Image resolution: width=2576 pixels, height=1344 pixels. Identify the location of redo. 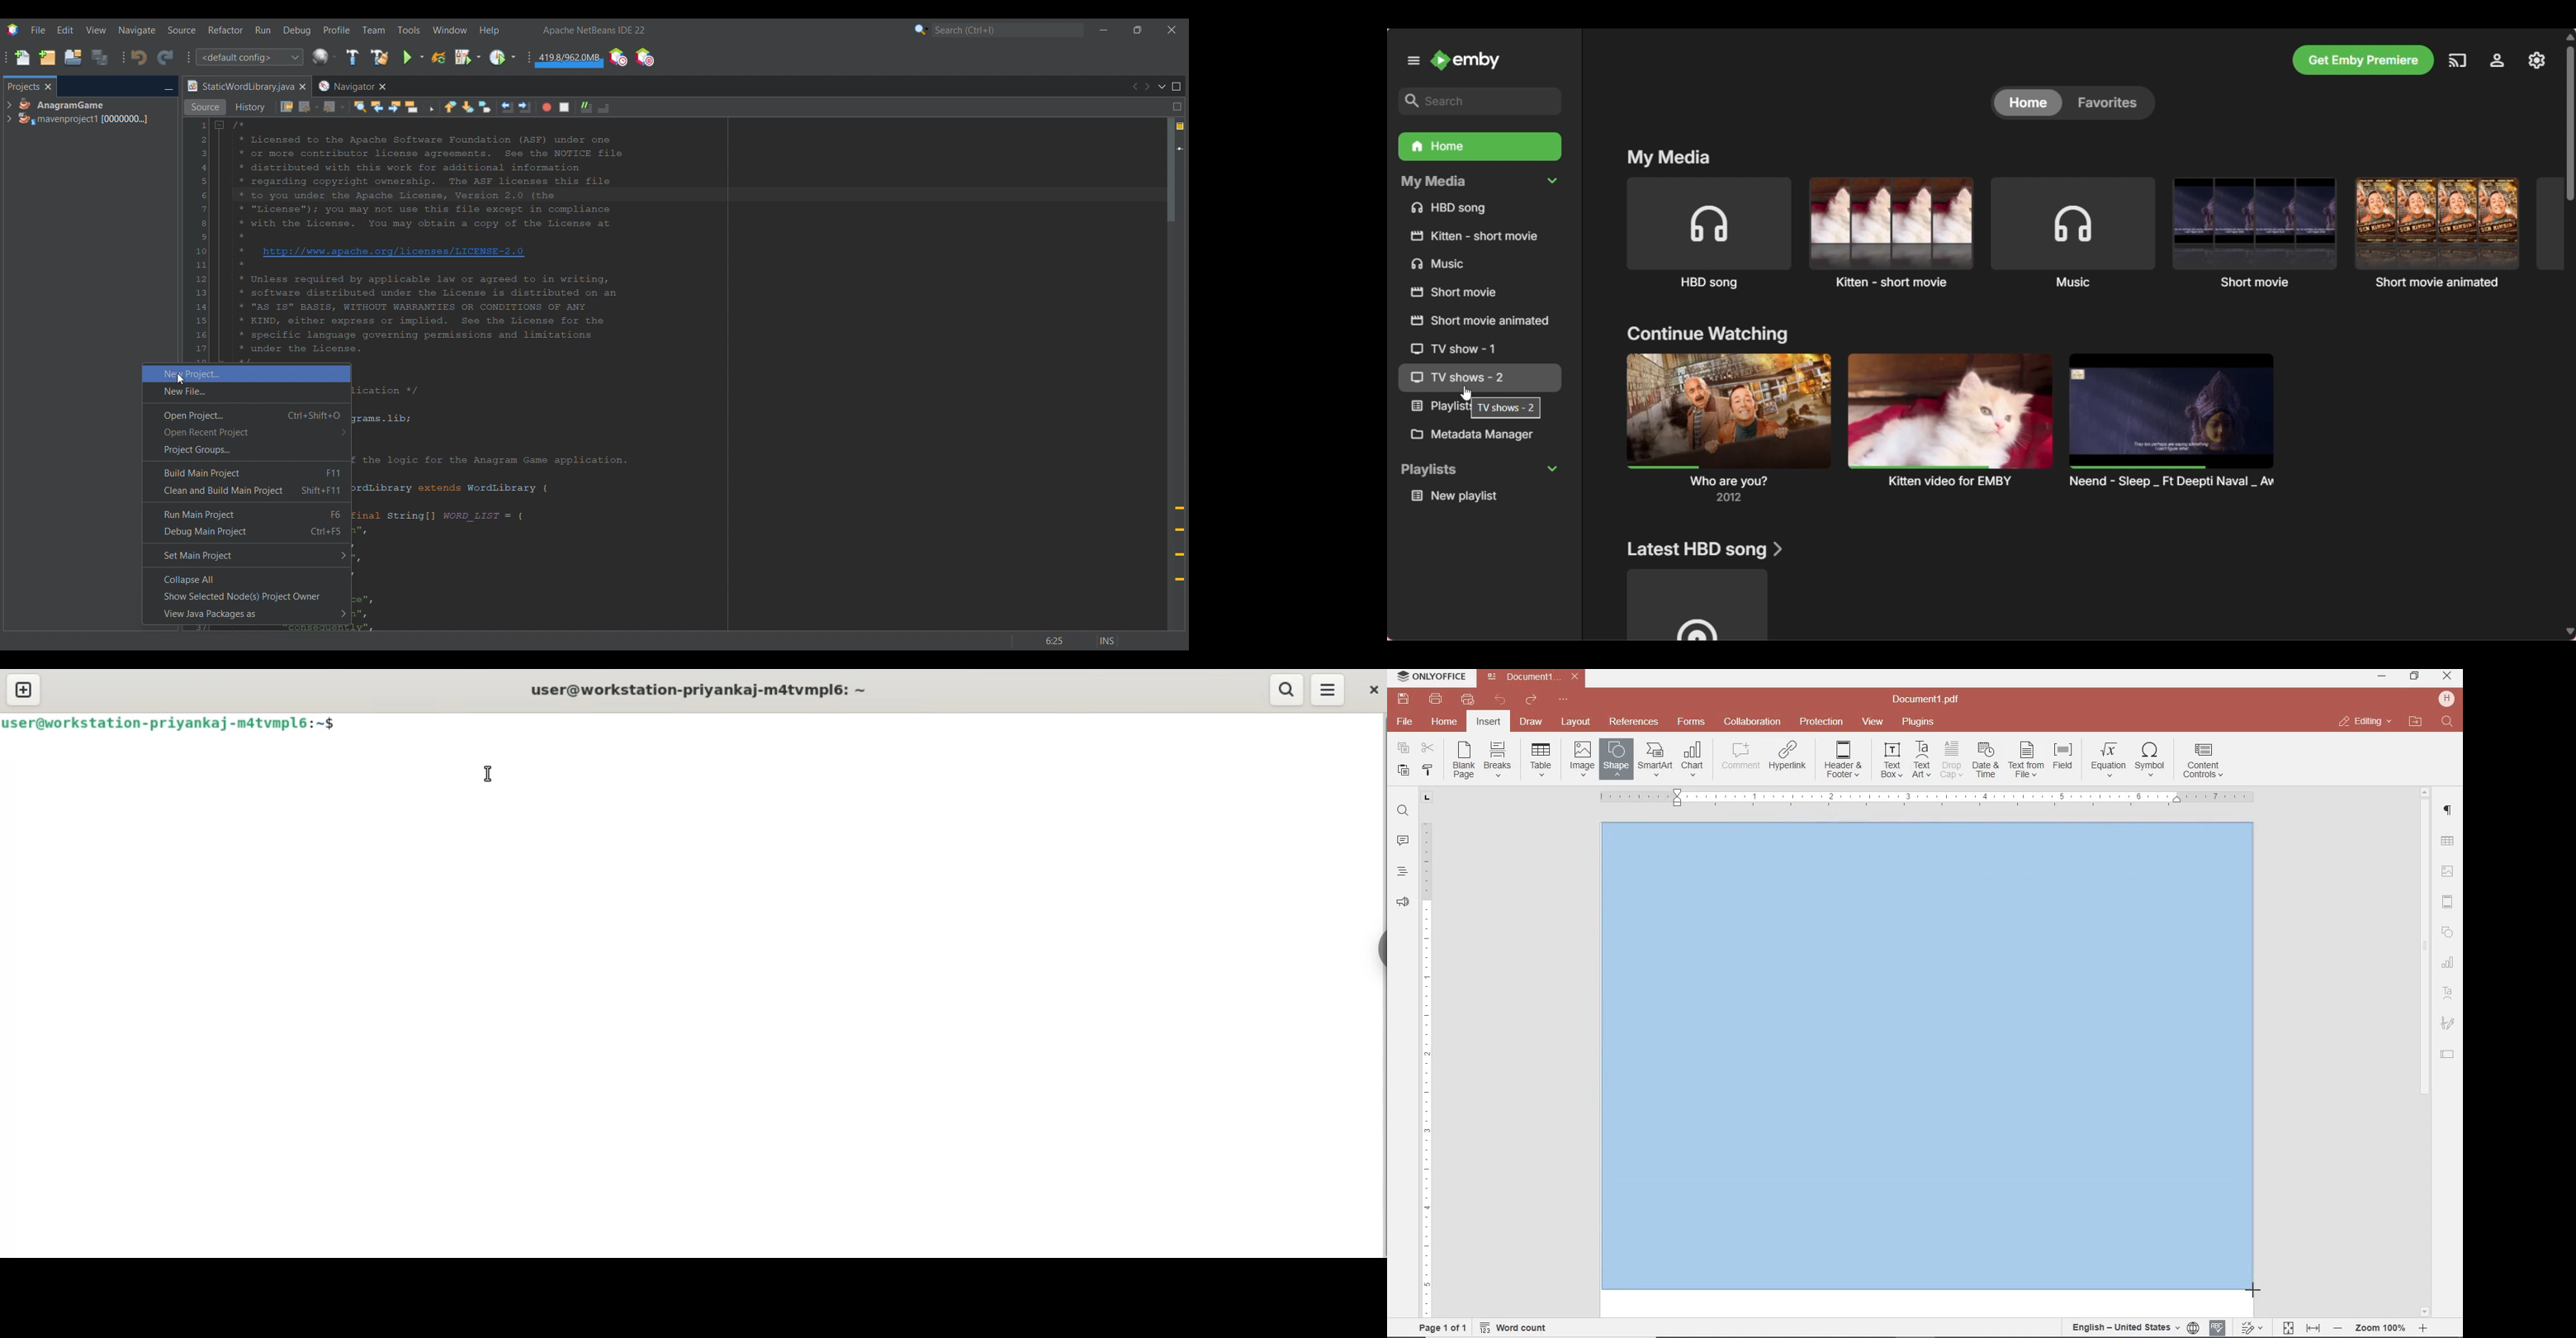
(1530, 702).